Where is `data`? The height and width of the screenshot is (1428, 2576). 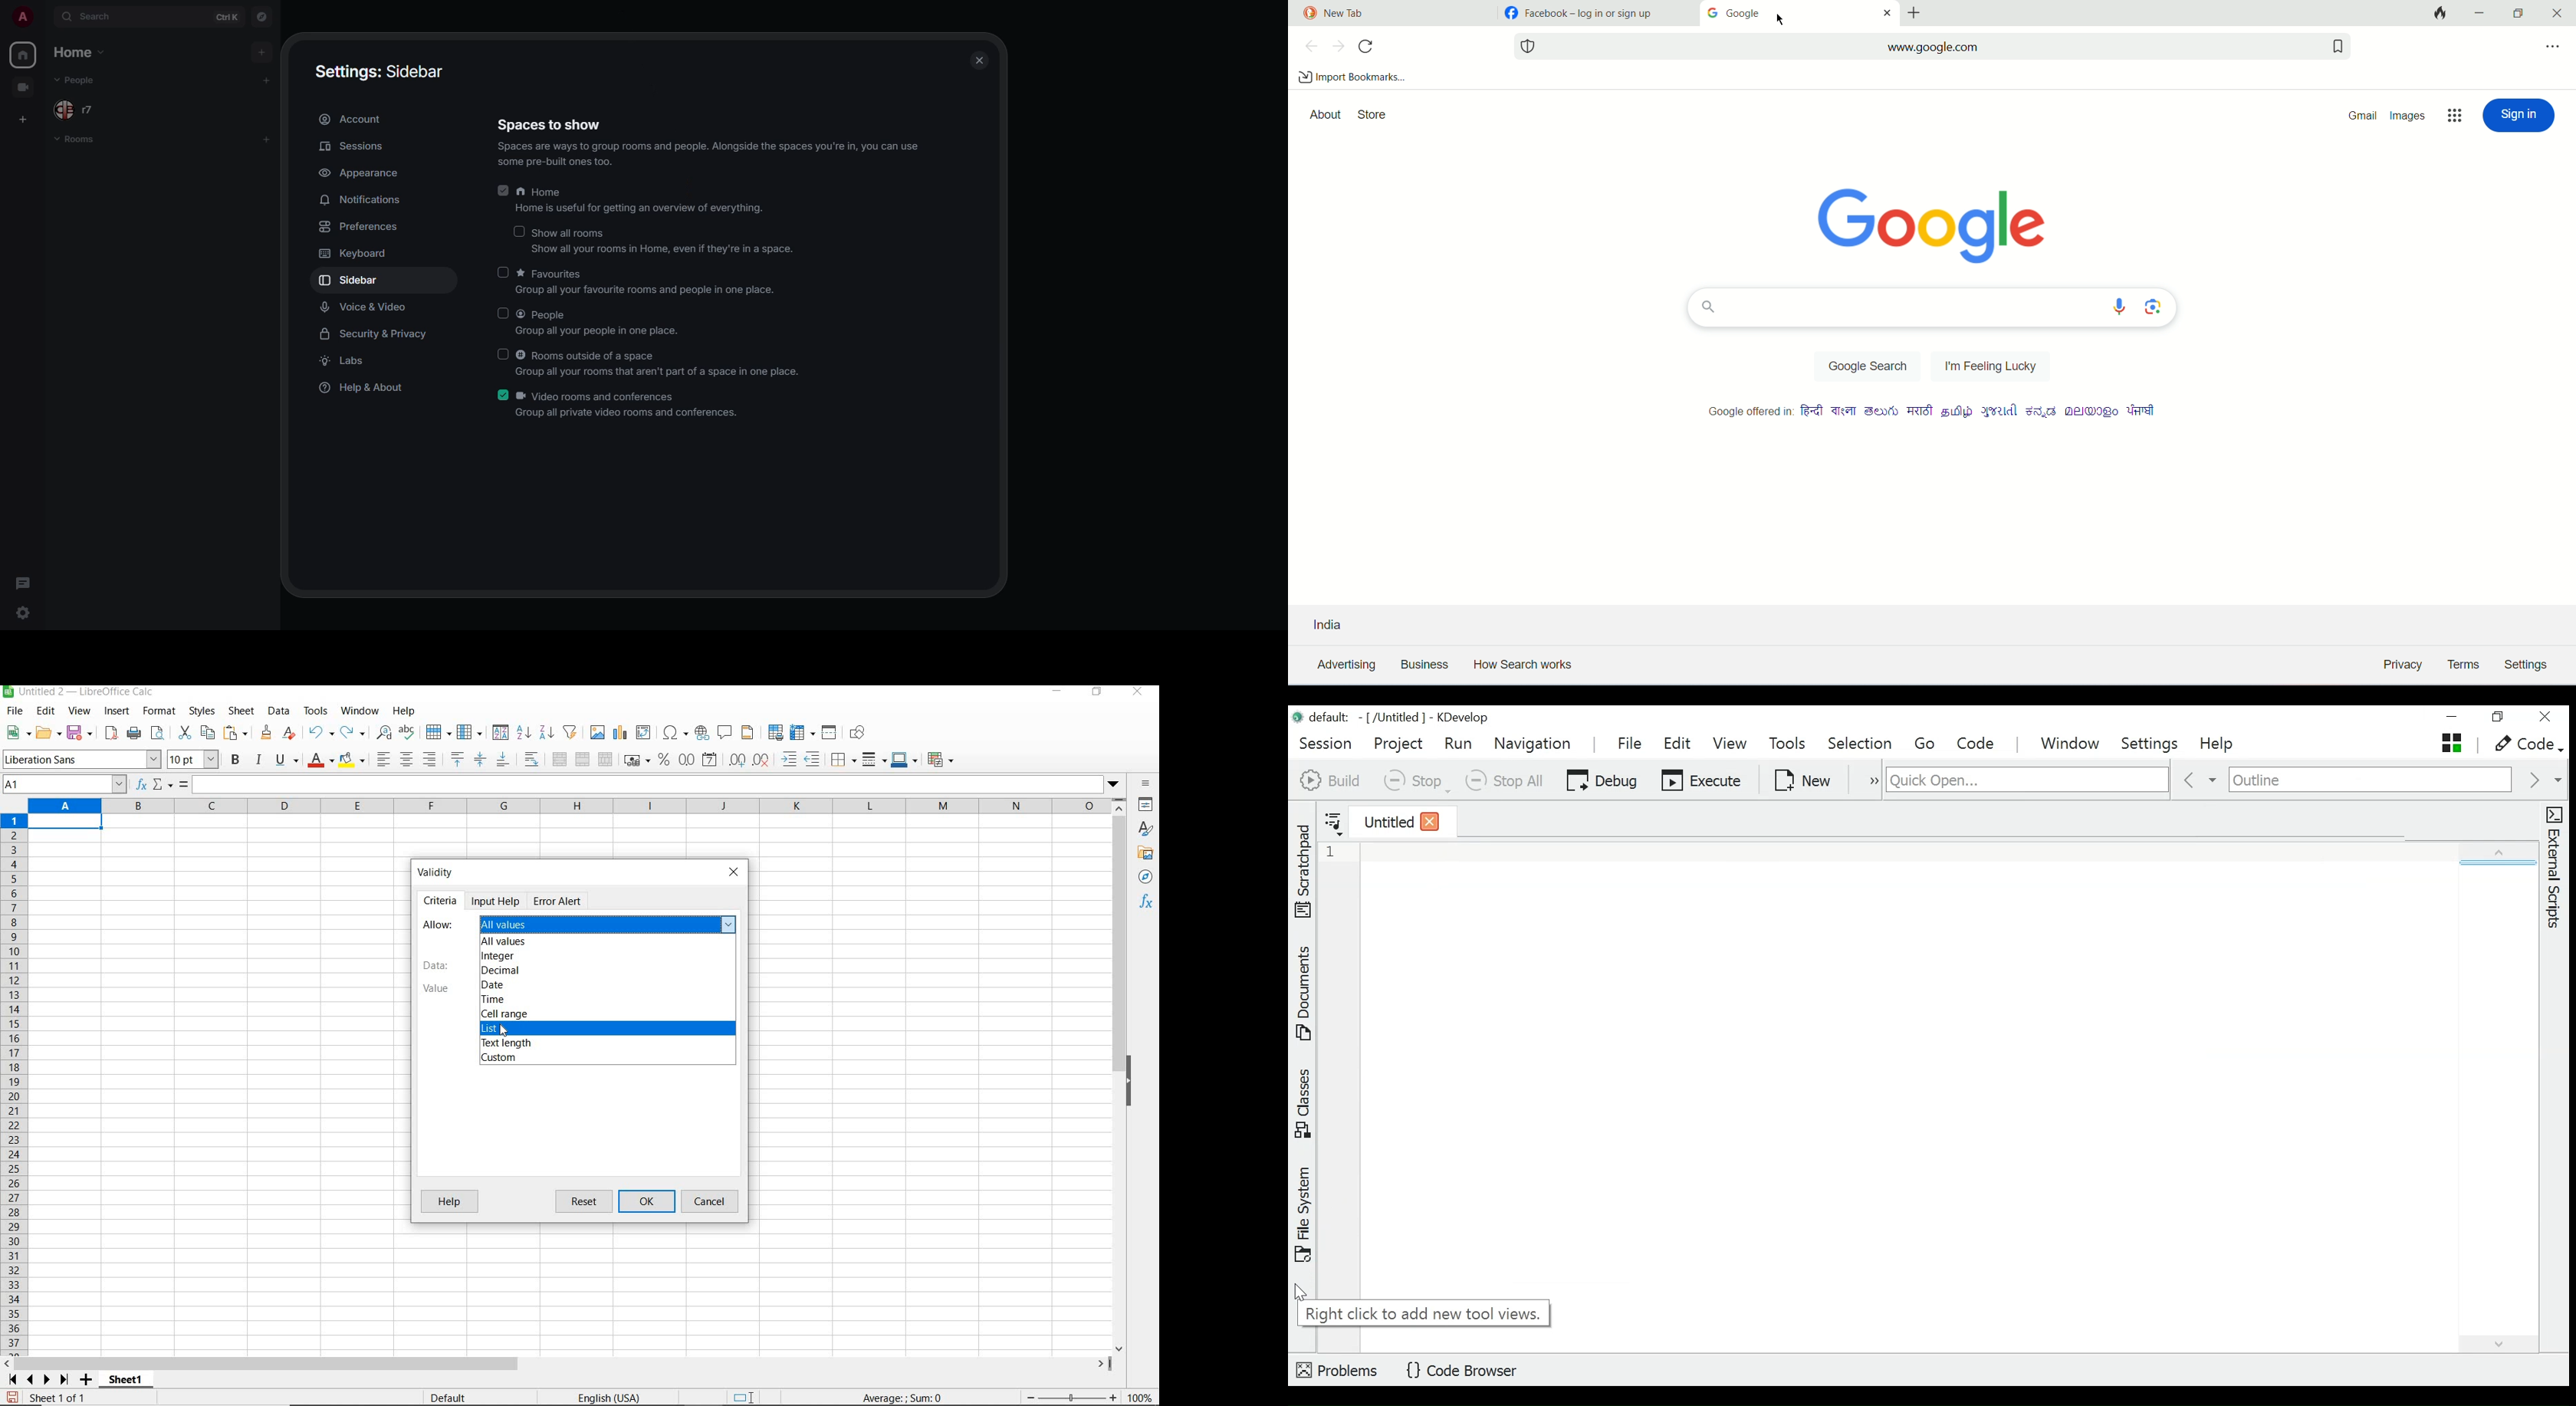
data is located at coordinates (278, 710).